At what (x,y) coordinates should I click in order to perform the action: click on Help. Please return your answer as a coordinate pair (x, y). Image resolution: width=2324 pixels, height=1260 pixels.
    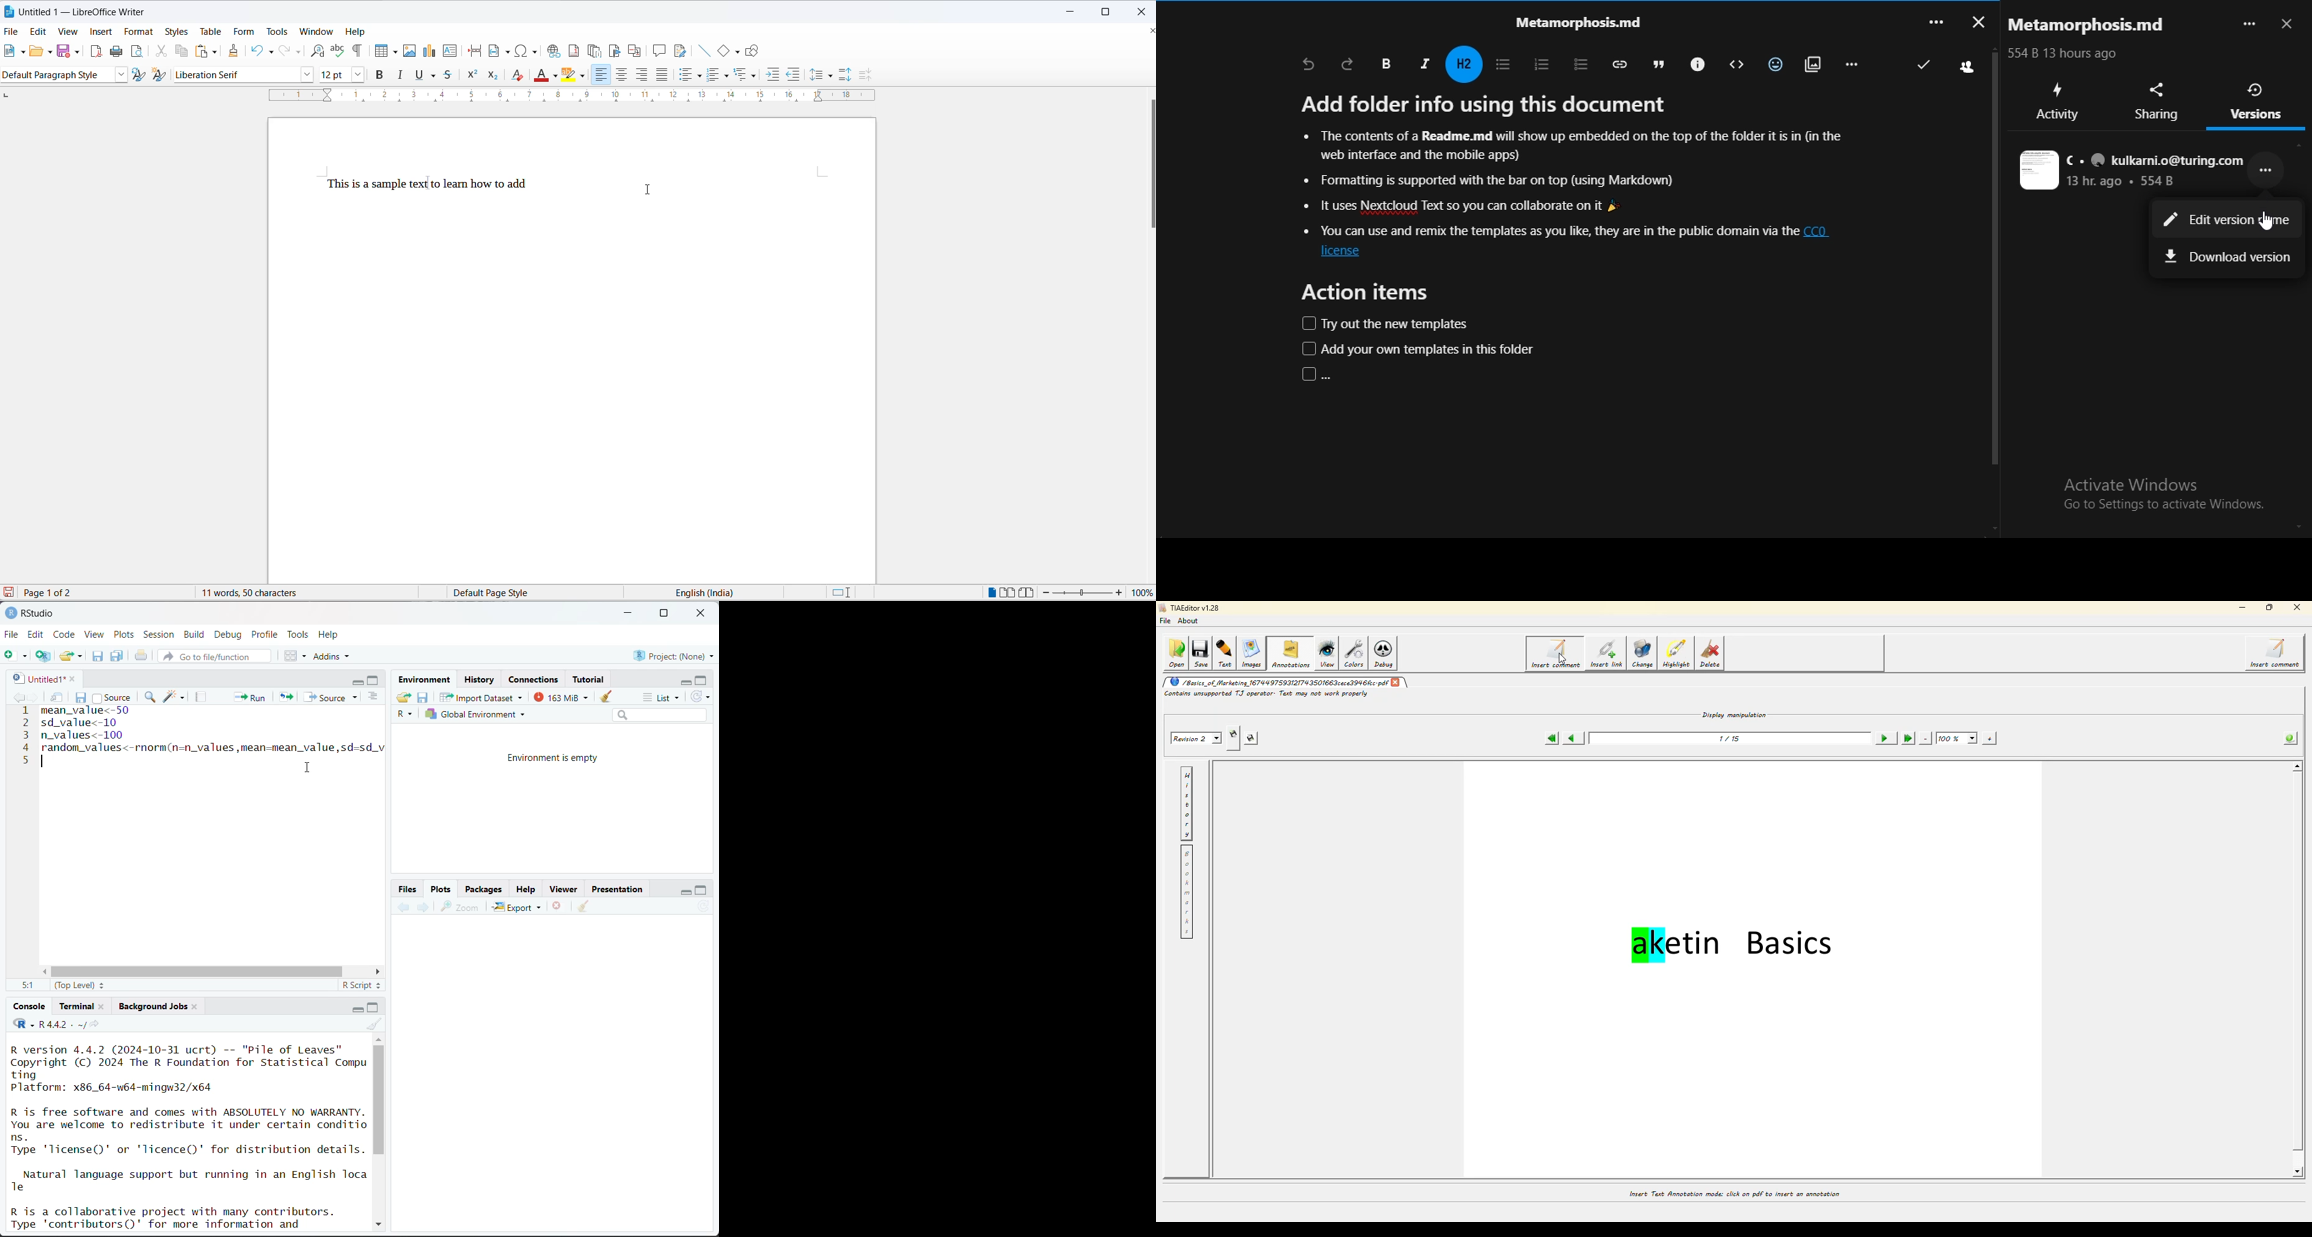
    Looking at the image, I should click on (330, 634).